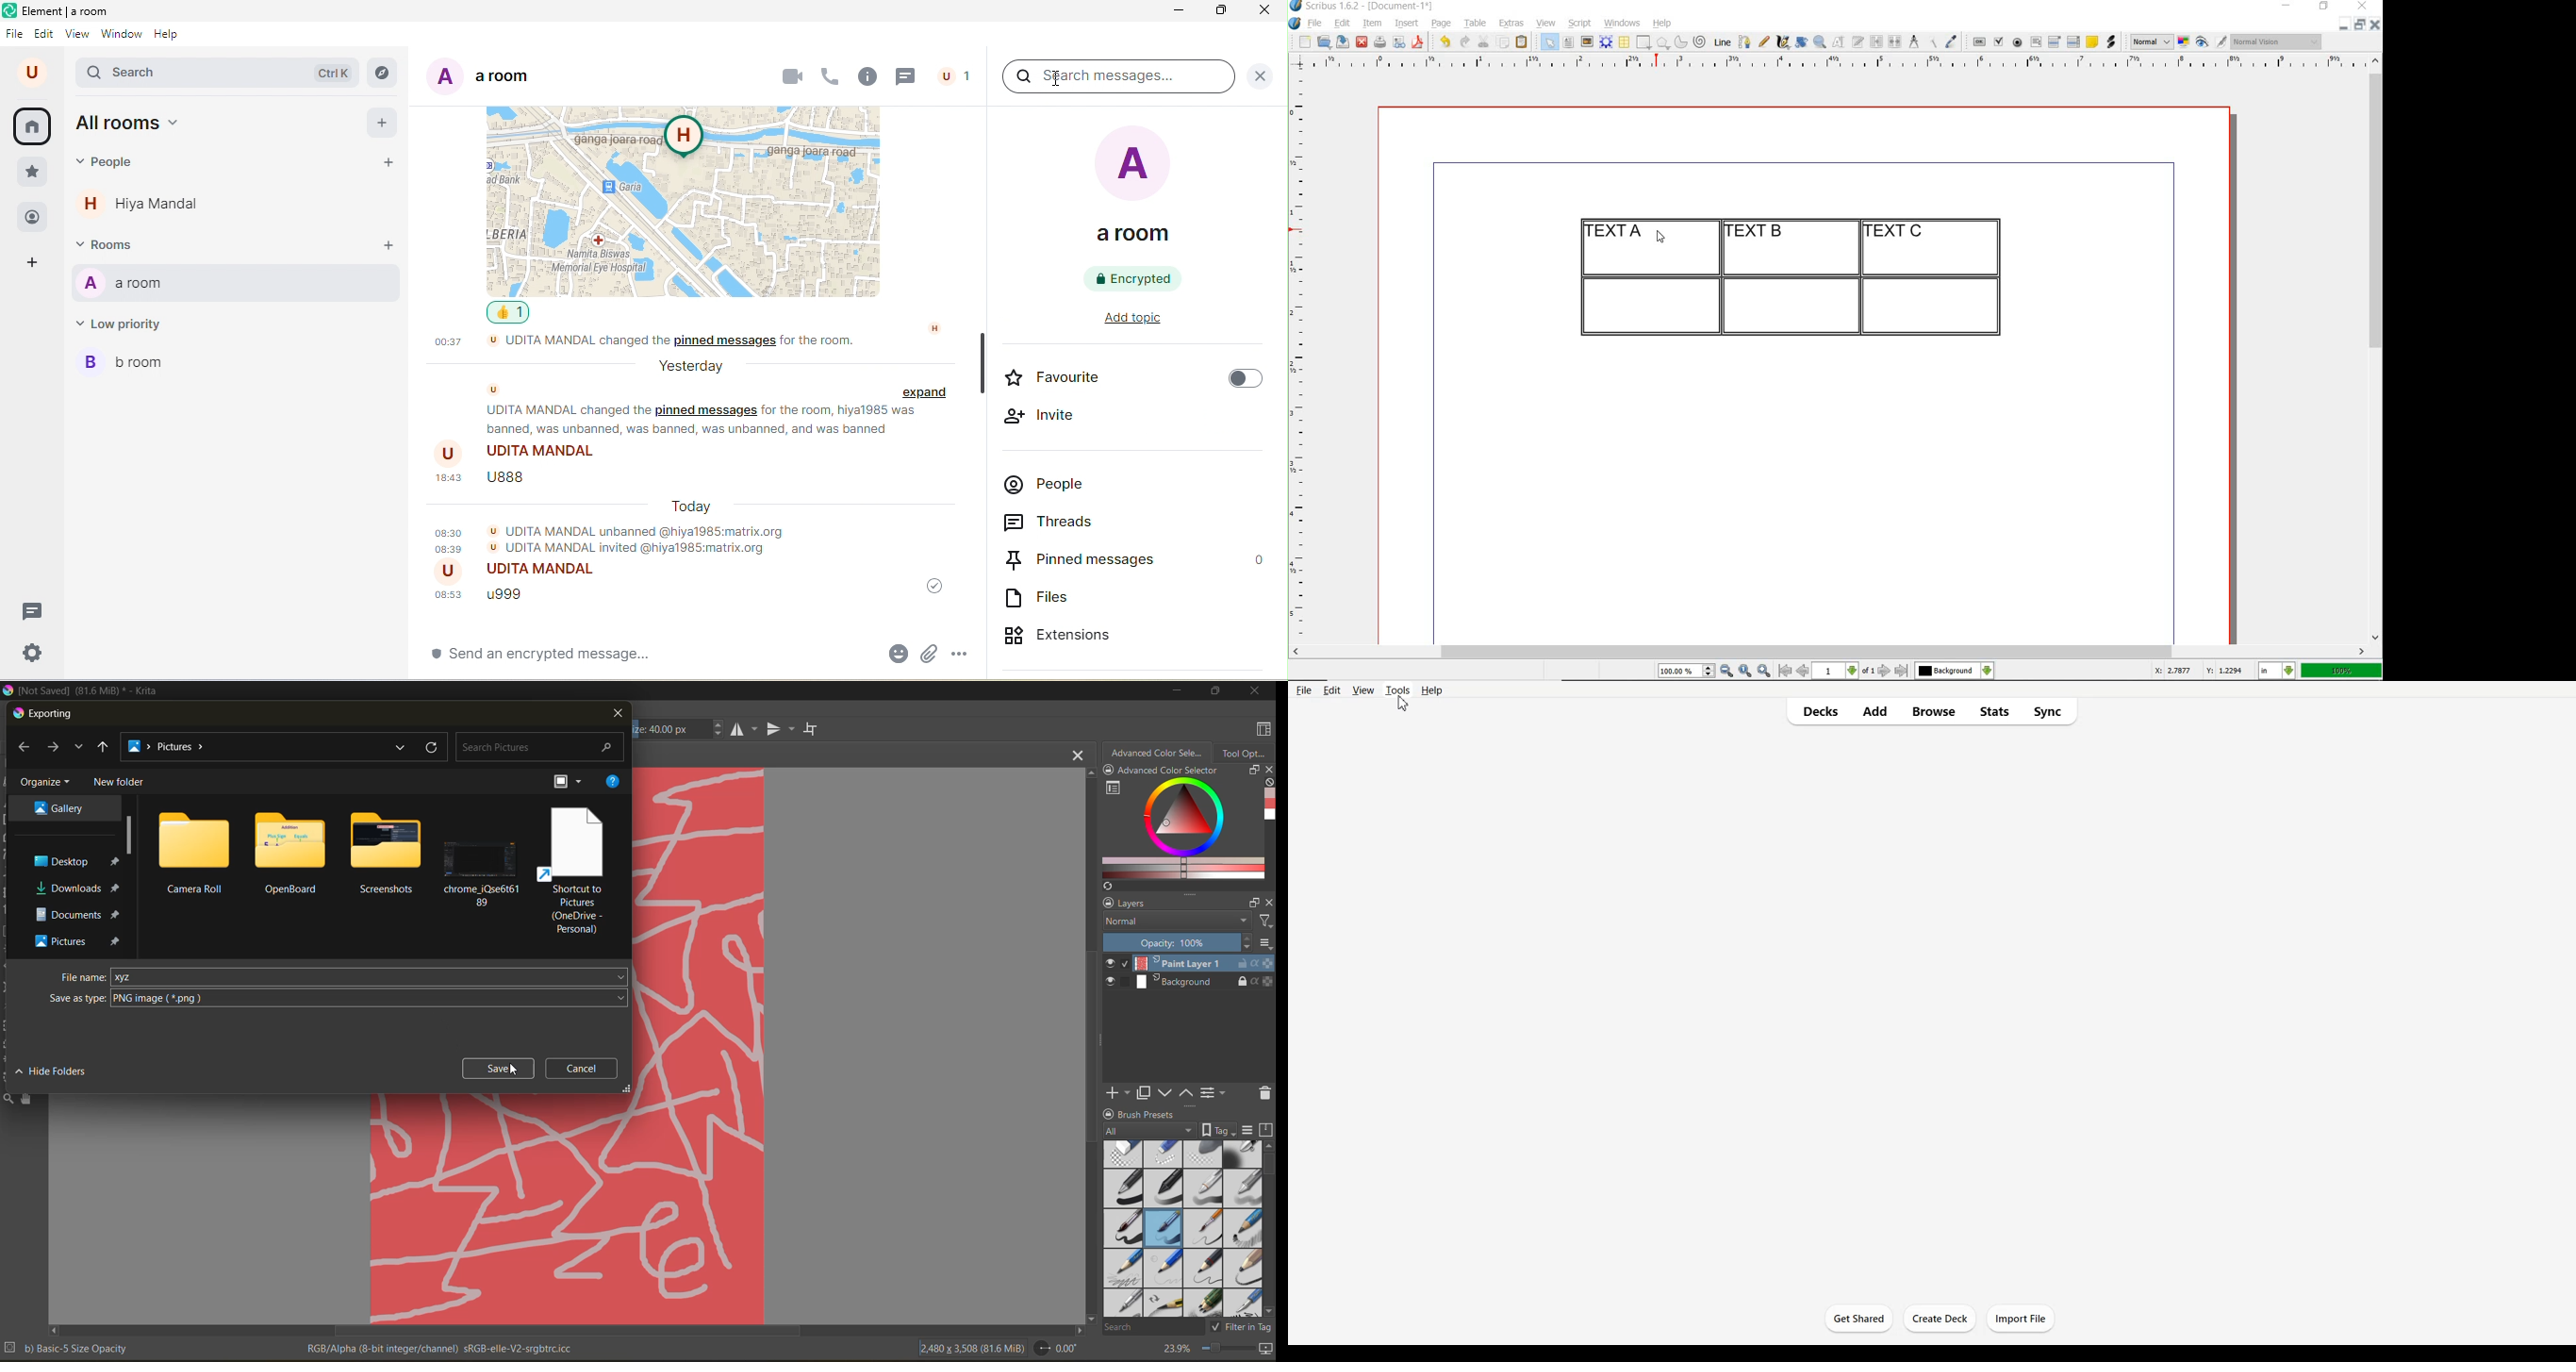 Image resolution: width=2576 pixels, height=1372 pixels. Describe the element at coordinates (1844, 63) in the screenshot. I see `ruler` at that location.